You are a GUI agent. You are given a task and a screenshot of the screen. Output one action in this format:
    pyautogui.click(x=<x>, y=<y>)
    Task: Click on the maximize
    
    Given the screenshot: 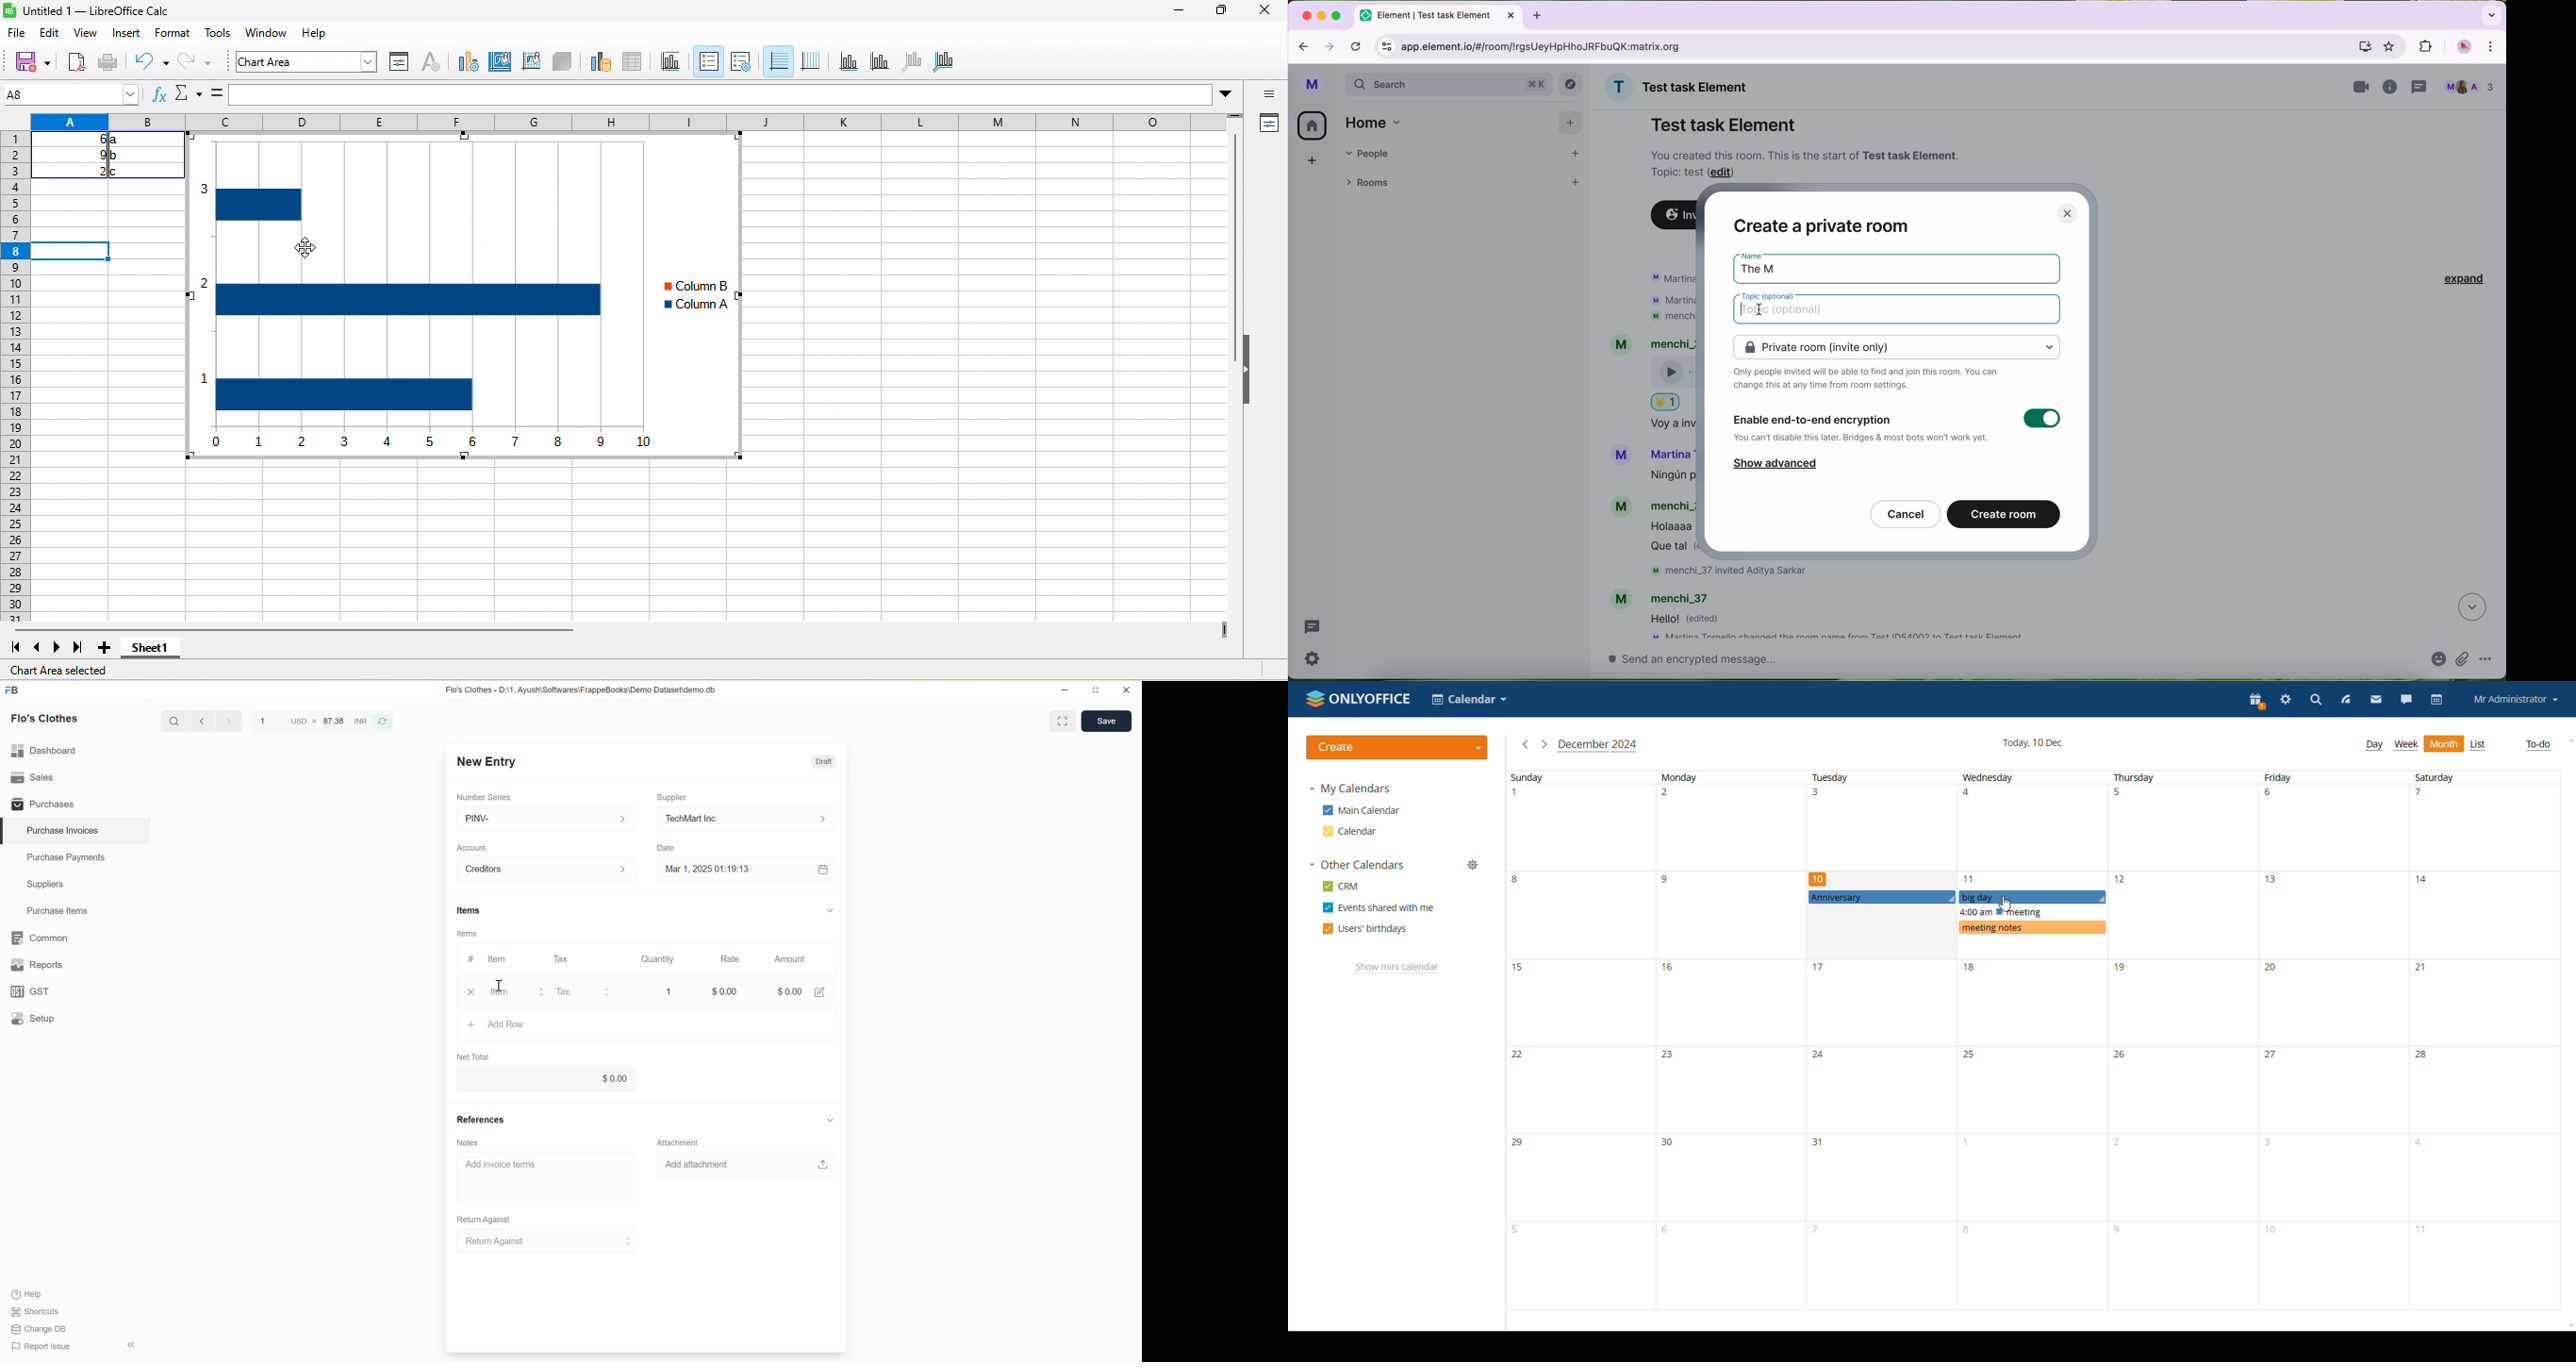 What is the action you would take?
    pyautogui.click(x=1337, y=15)
    